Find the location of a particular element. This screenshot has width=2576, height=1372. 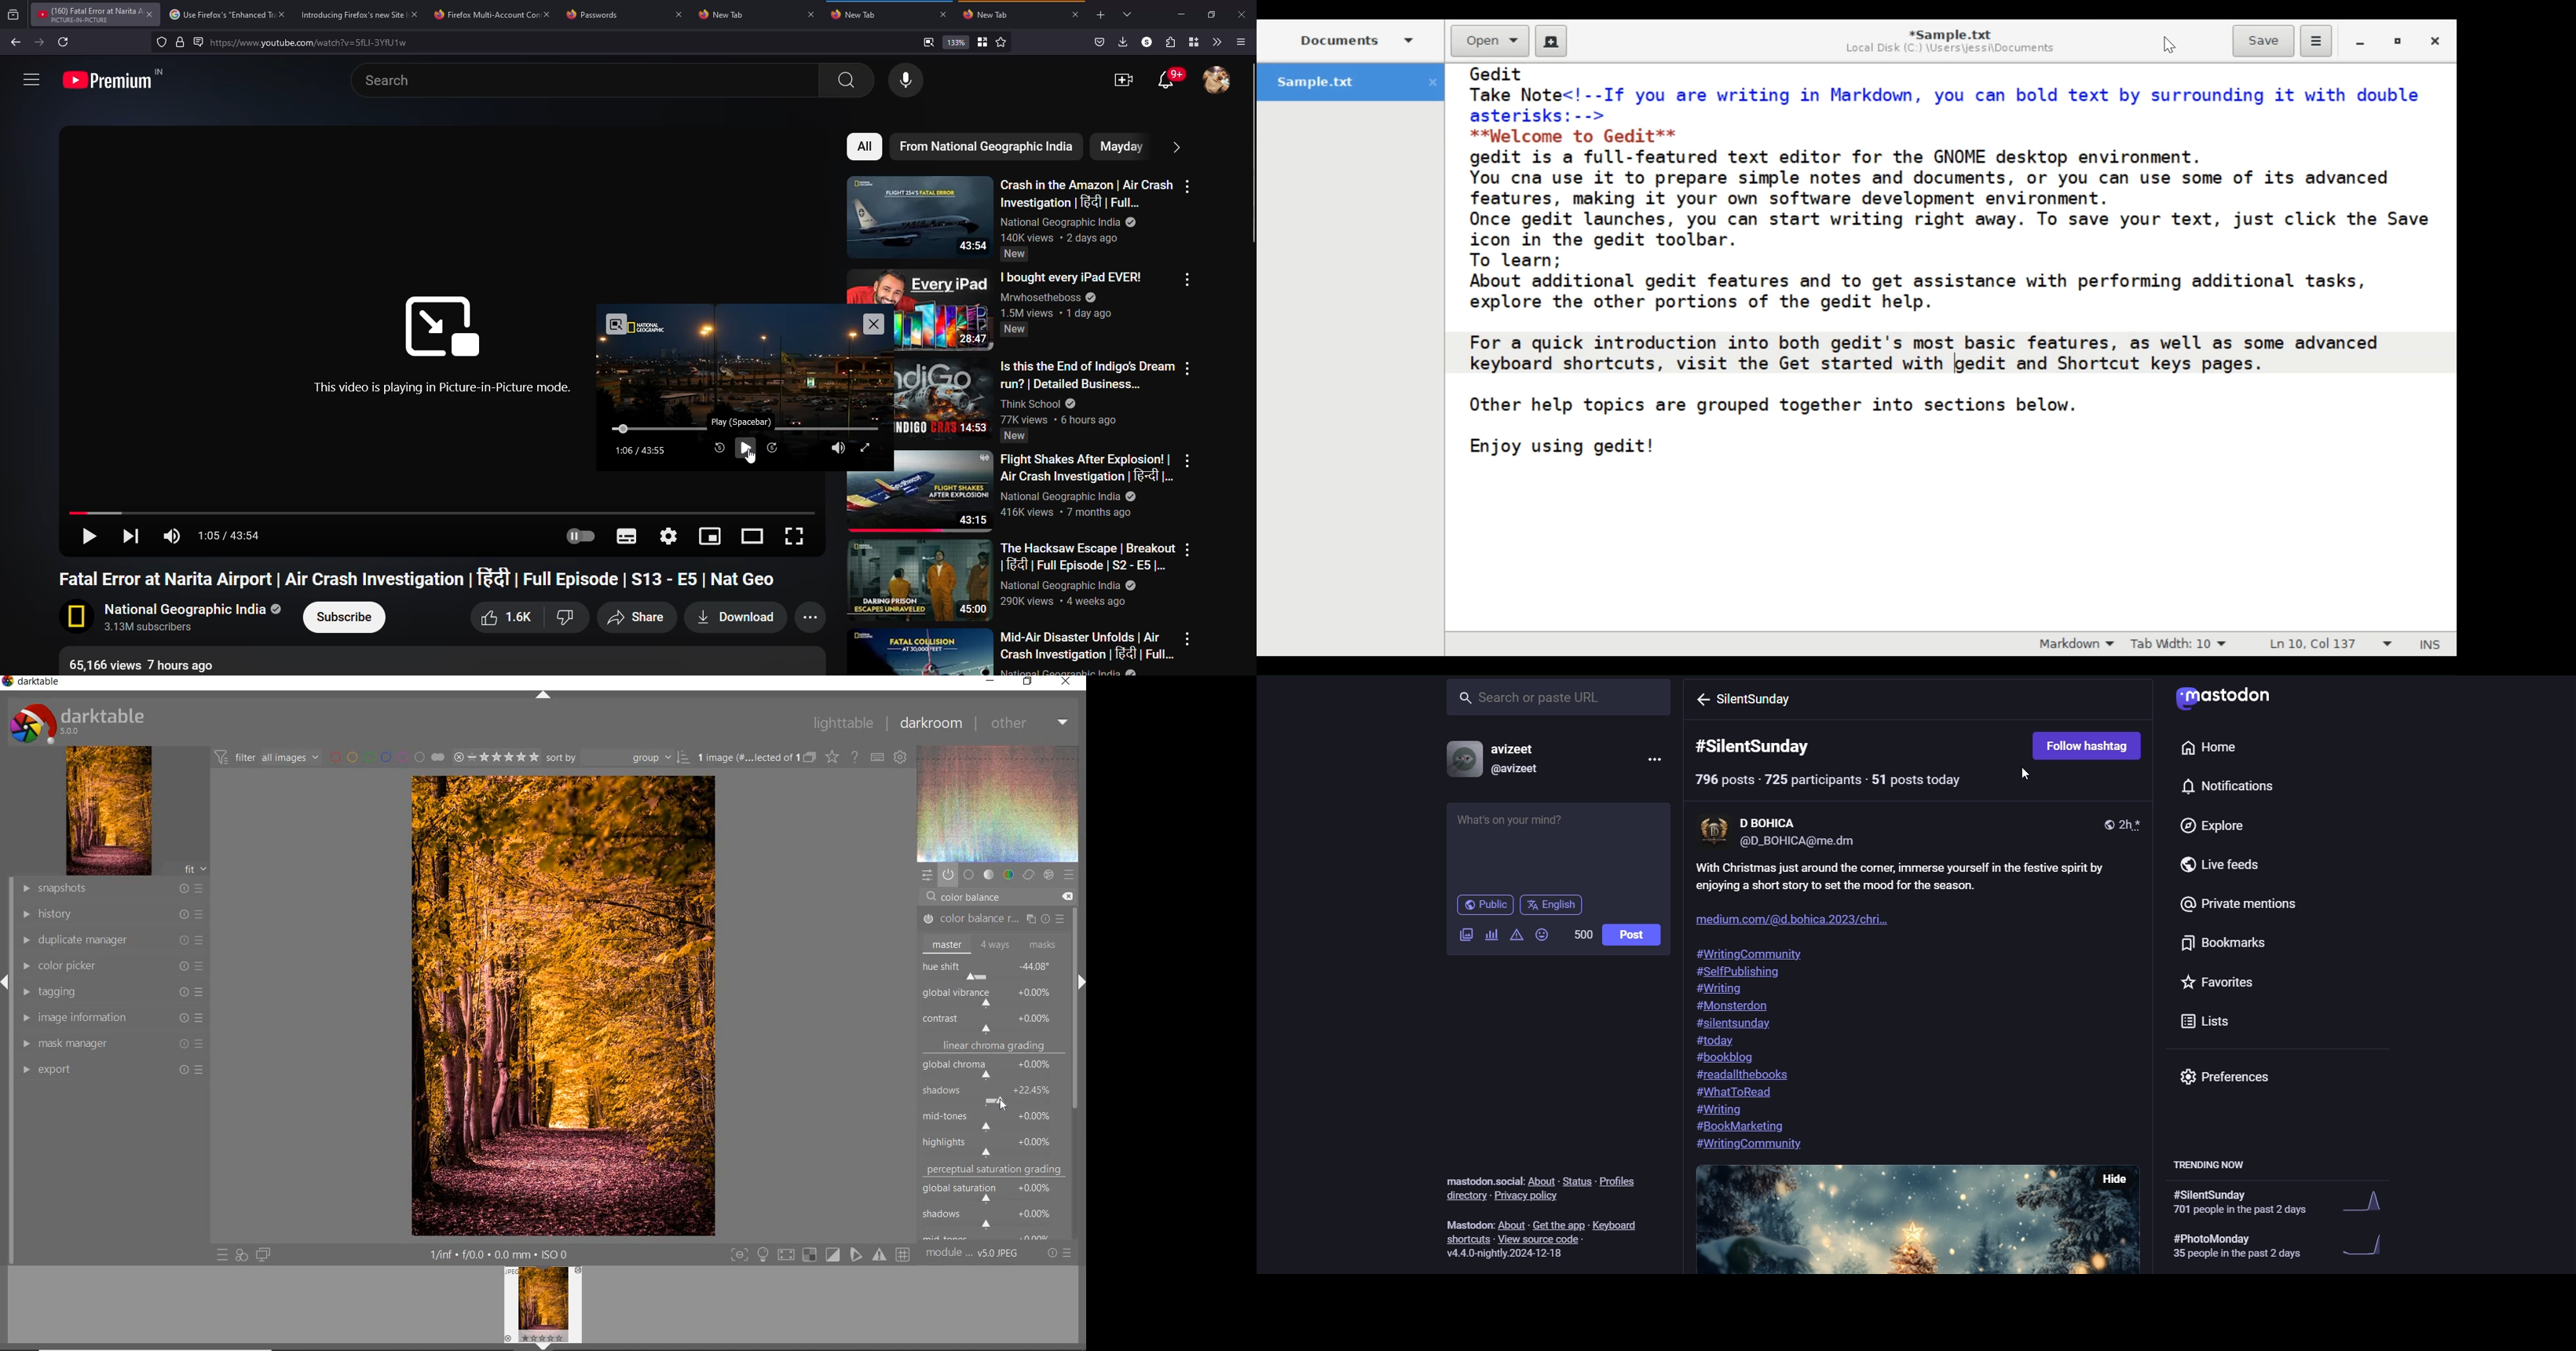

Use Firefox tab is located at coordinates (220, 15).